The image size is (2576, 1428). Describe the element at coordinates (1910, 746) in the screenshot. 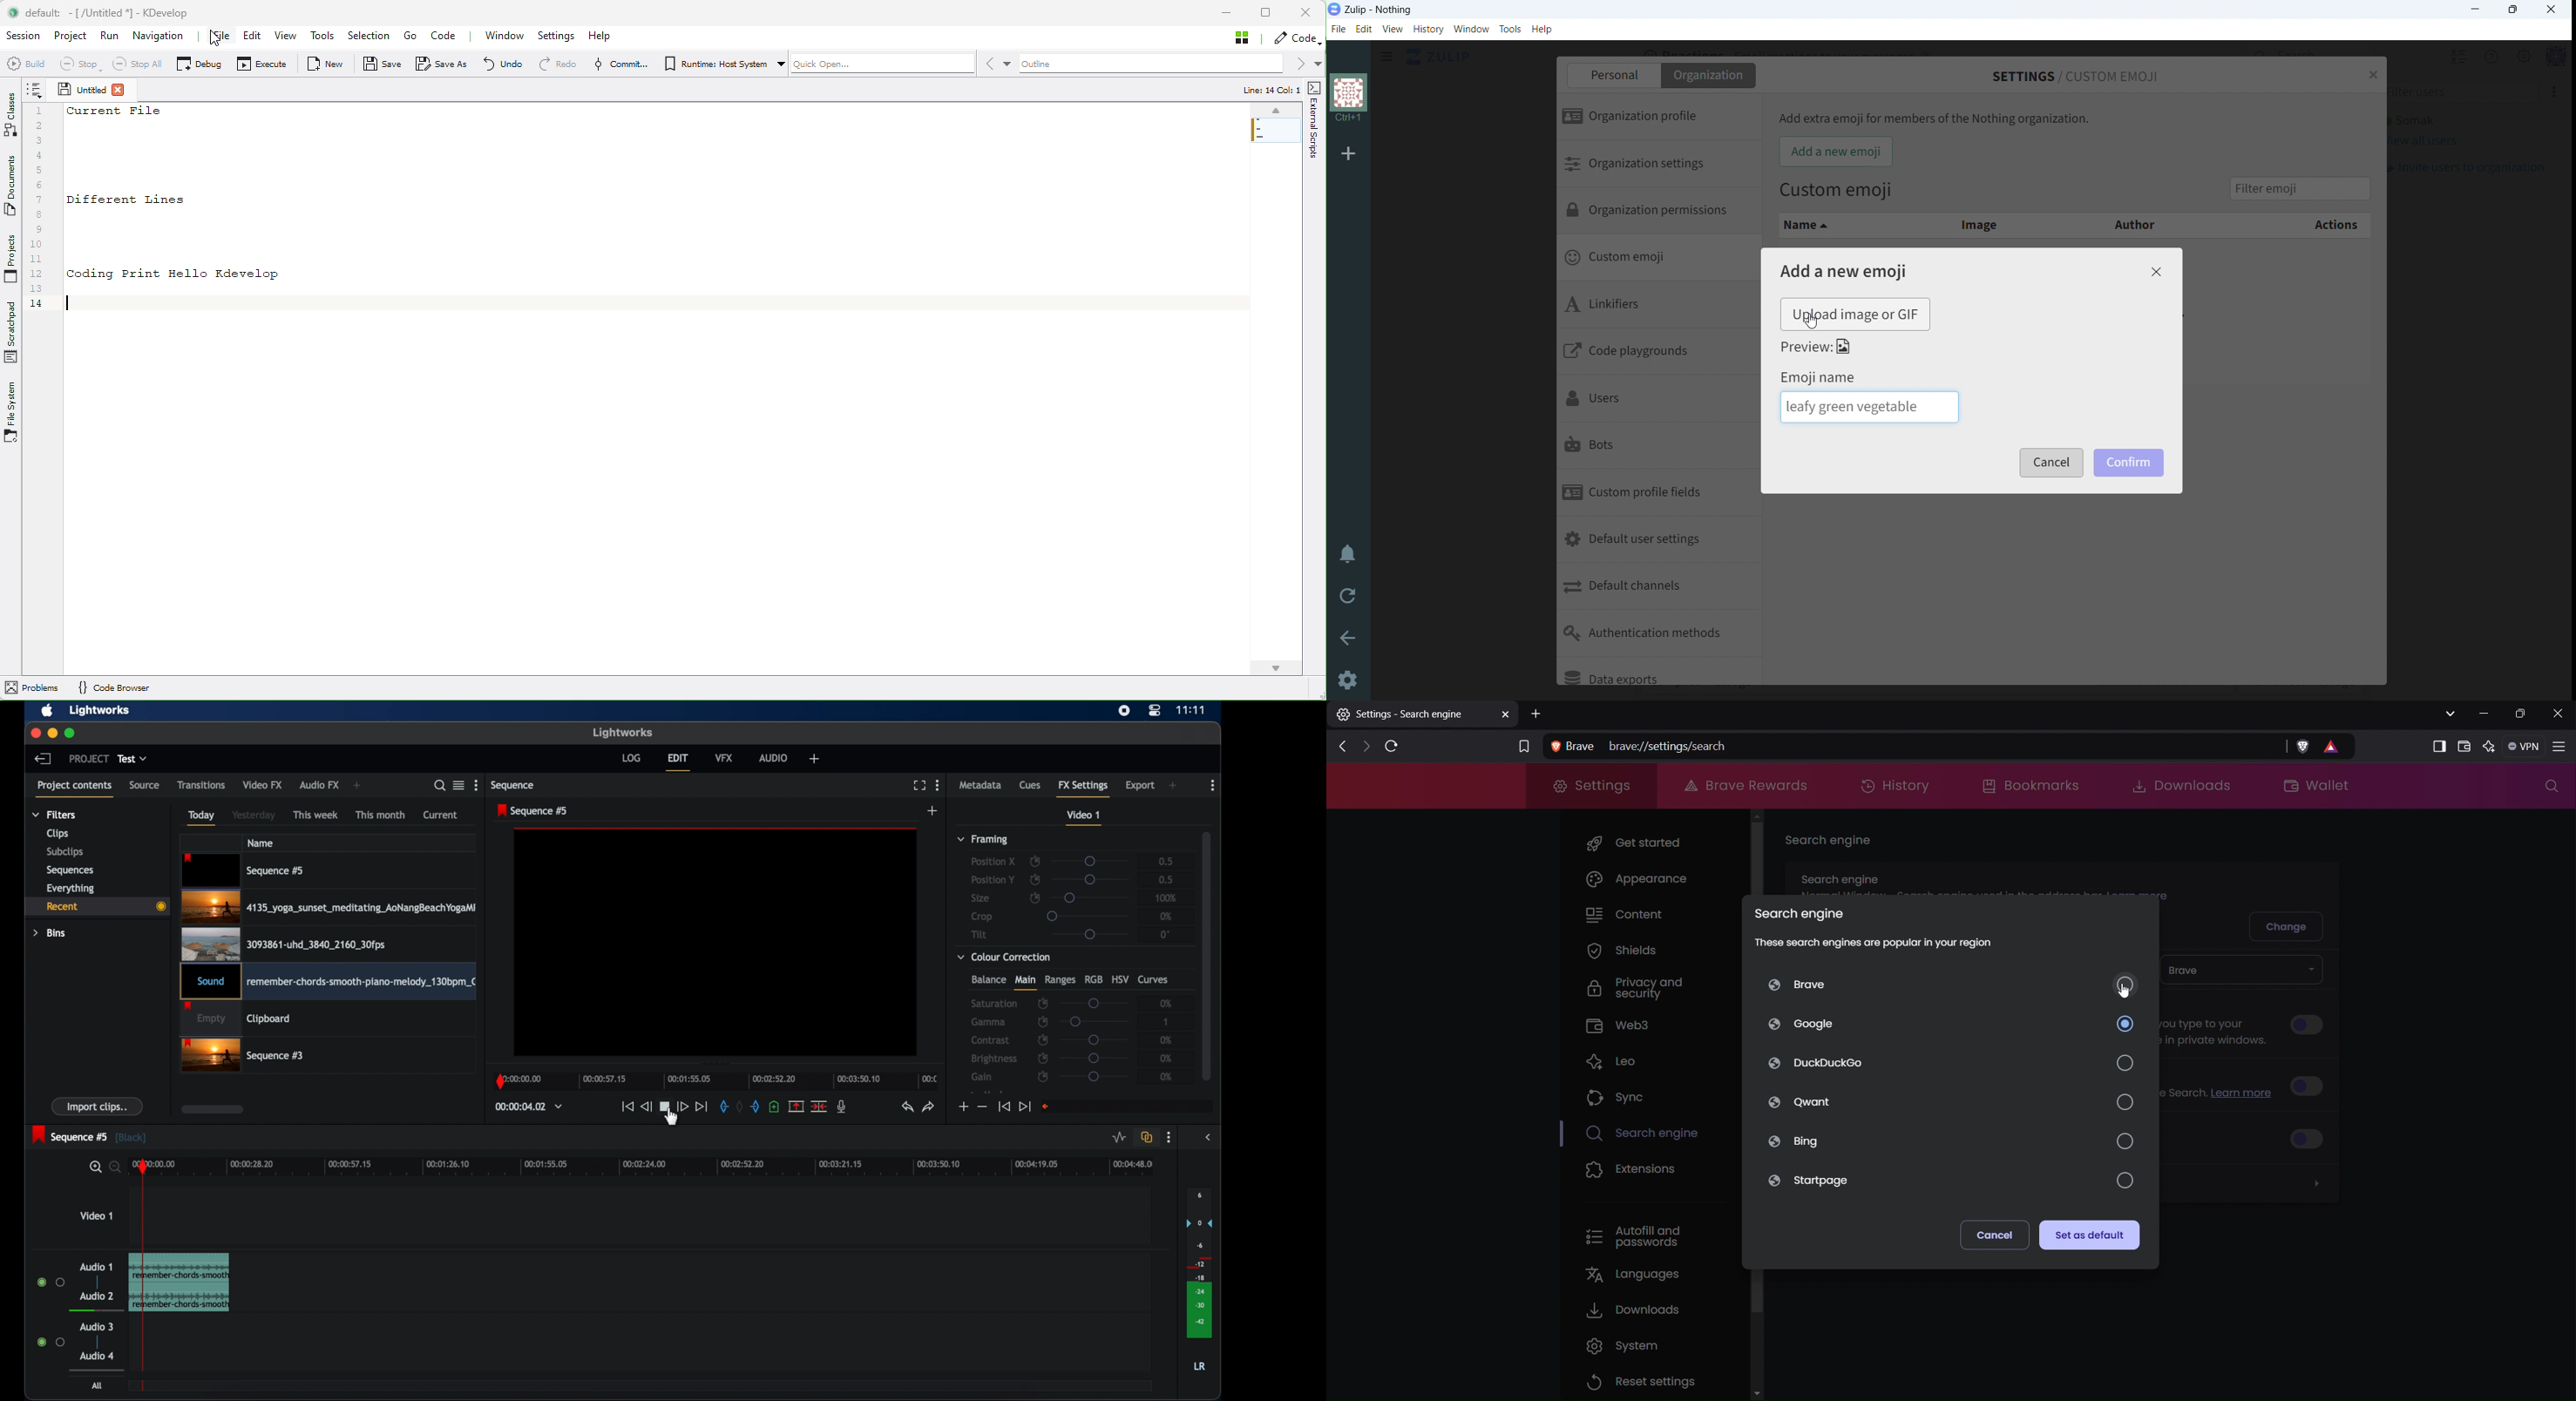

I see `Address bar` at that location.